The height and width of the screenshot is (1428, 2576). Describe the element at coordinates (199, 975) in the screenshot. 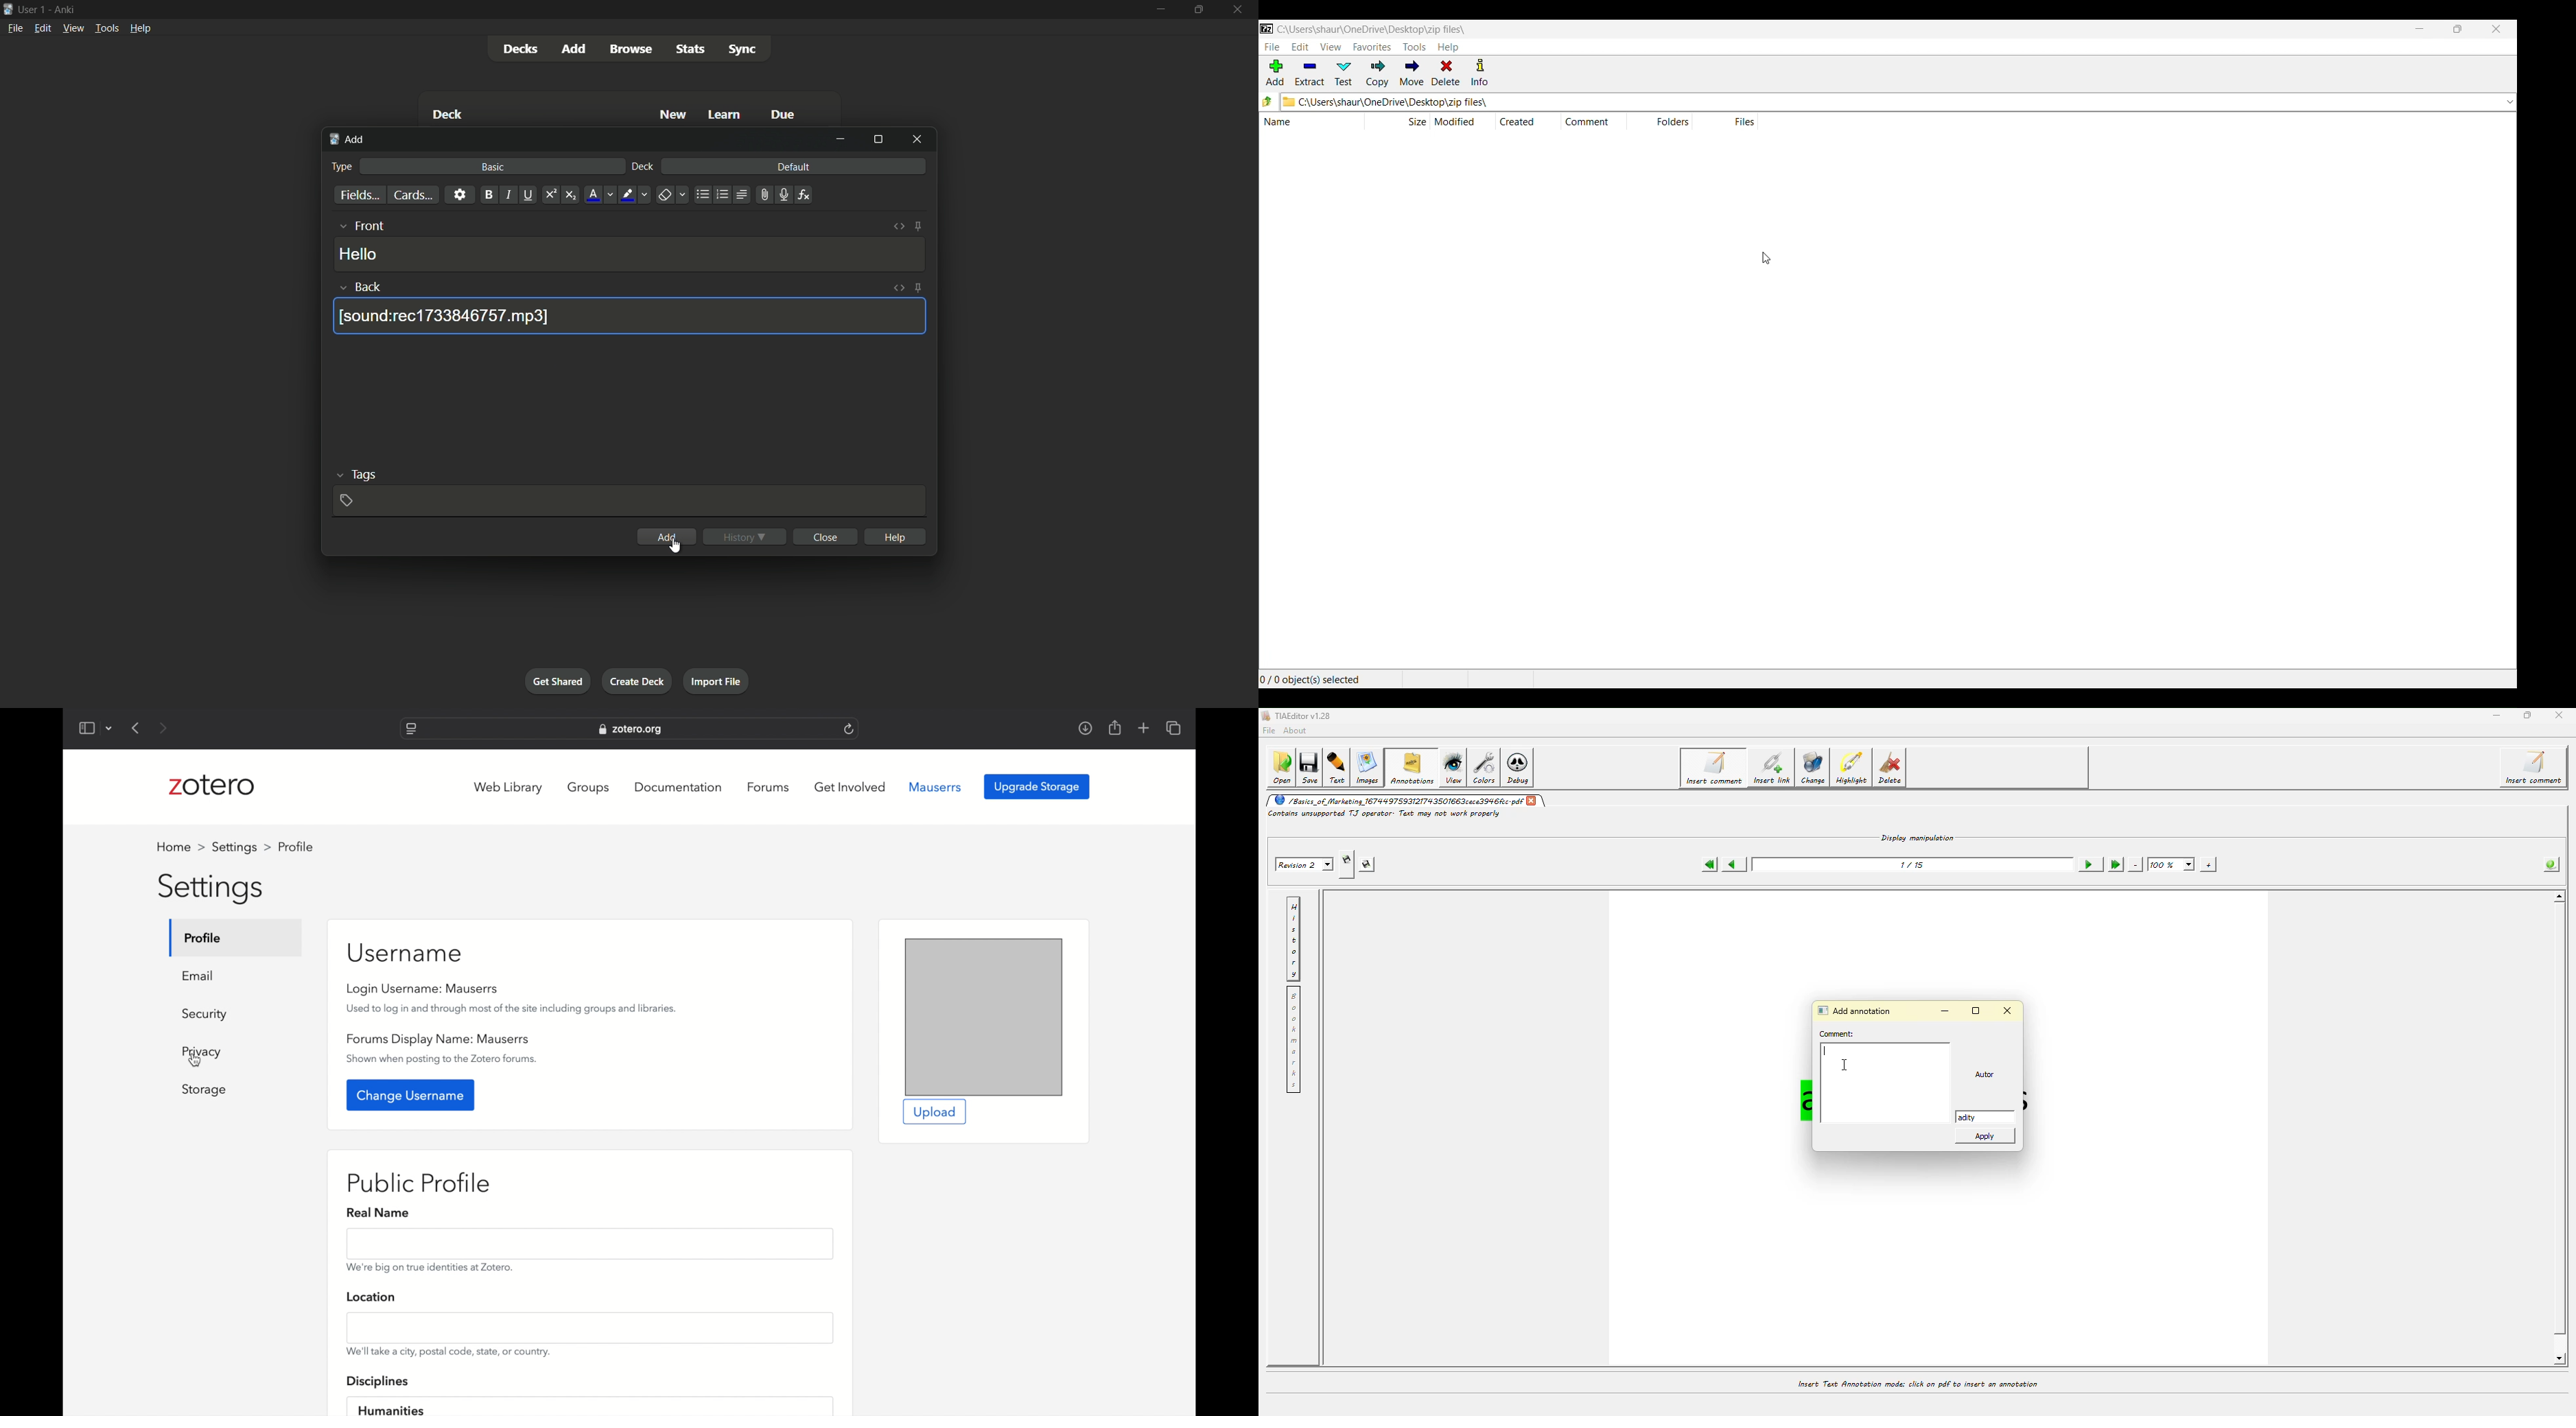

I see `email` at that location.